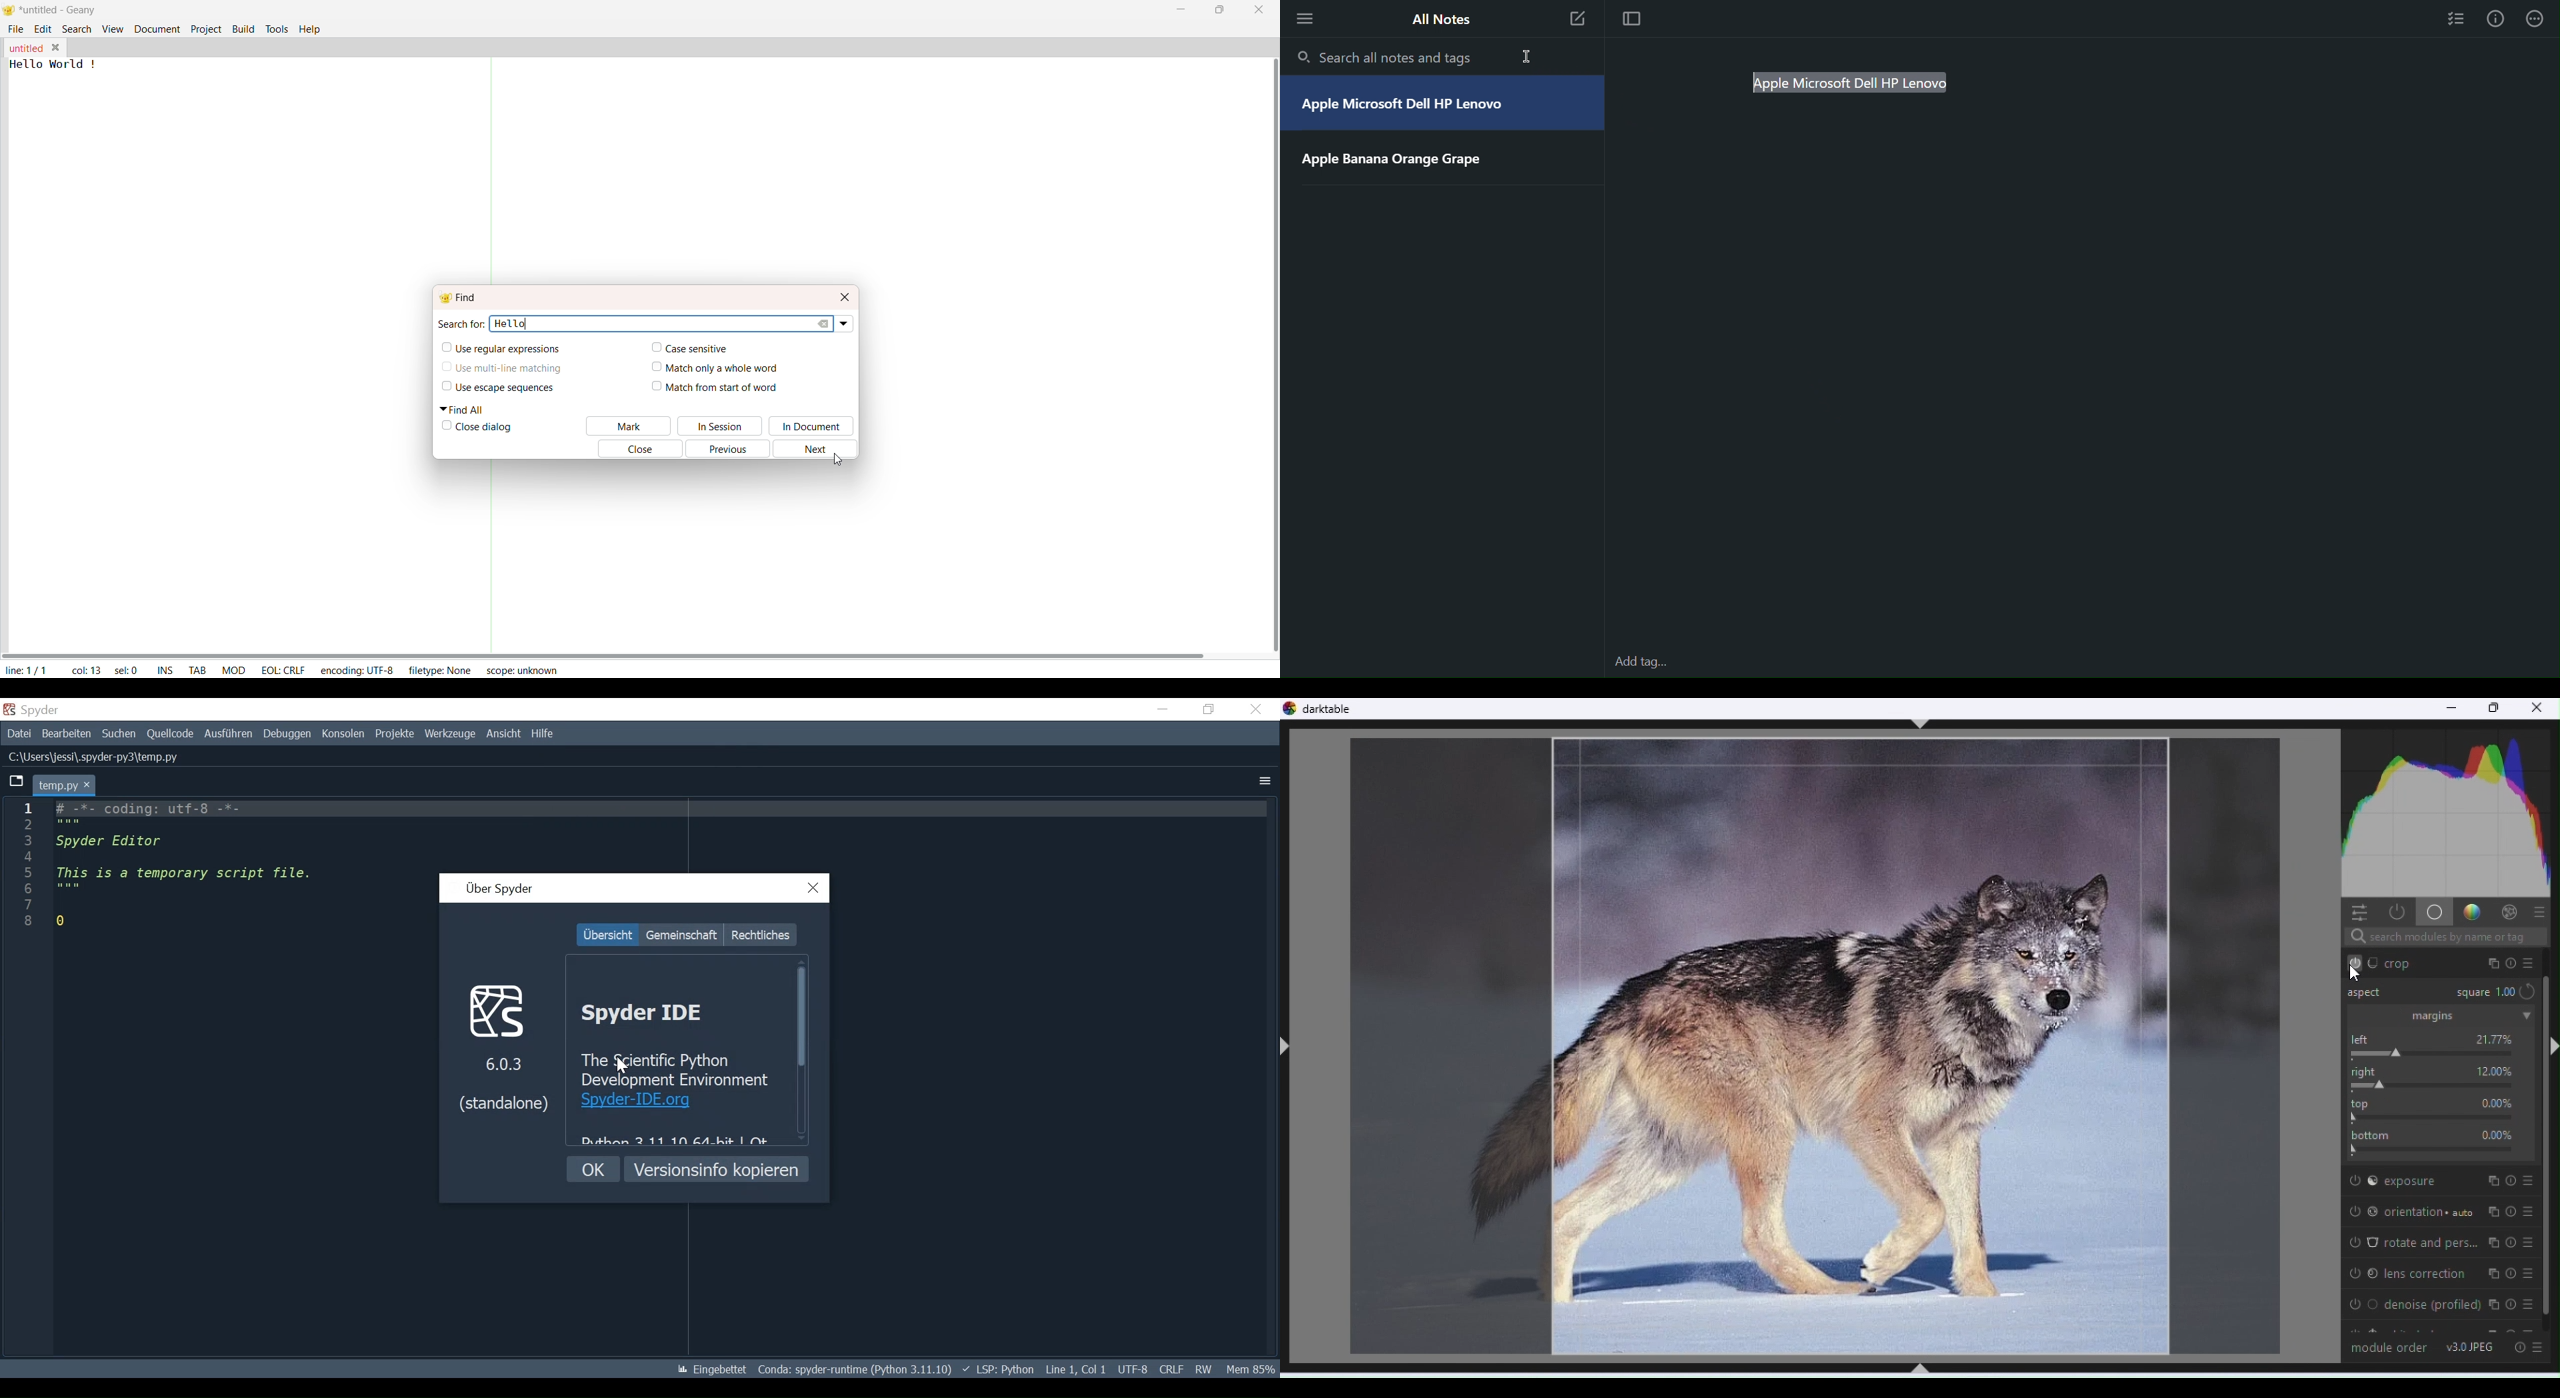 The width and height of the screenshot is (2576, 1400). What do you see at coordinates (2364, 1102) in the screenshot?
I see `top` at bounding box center [2364, 1102].